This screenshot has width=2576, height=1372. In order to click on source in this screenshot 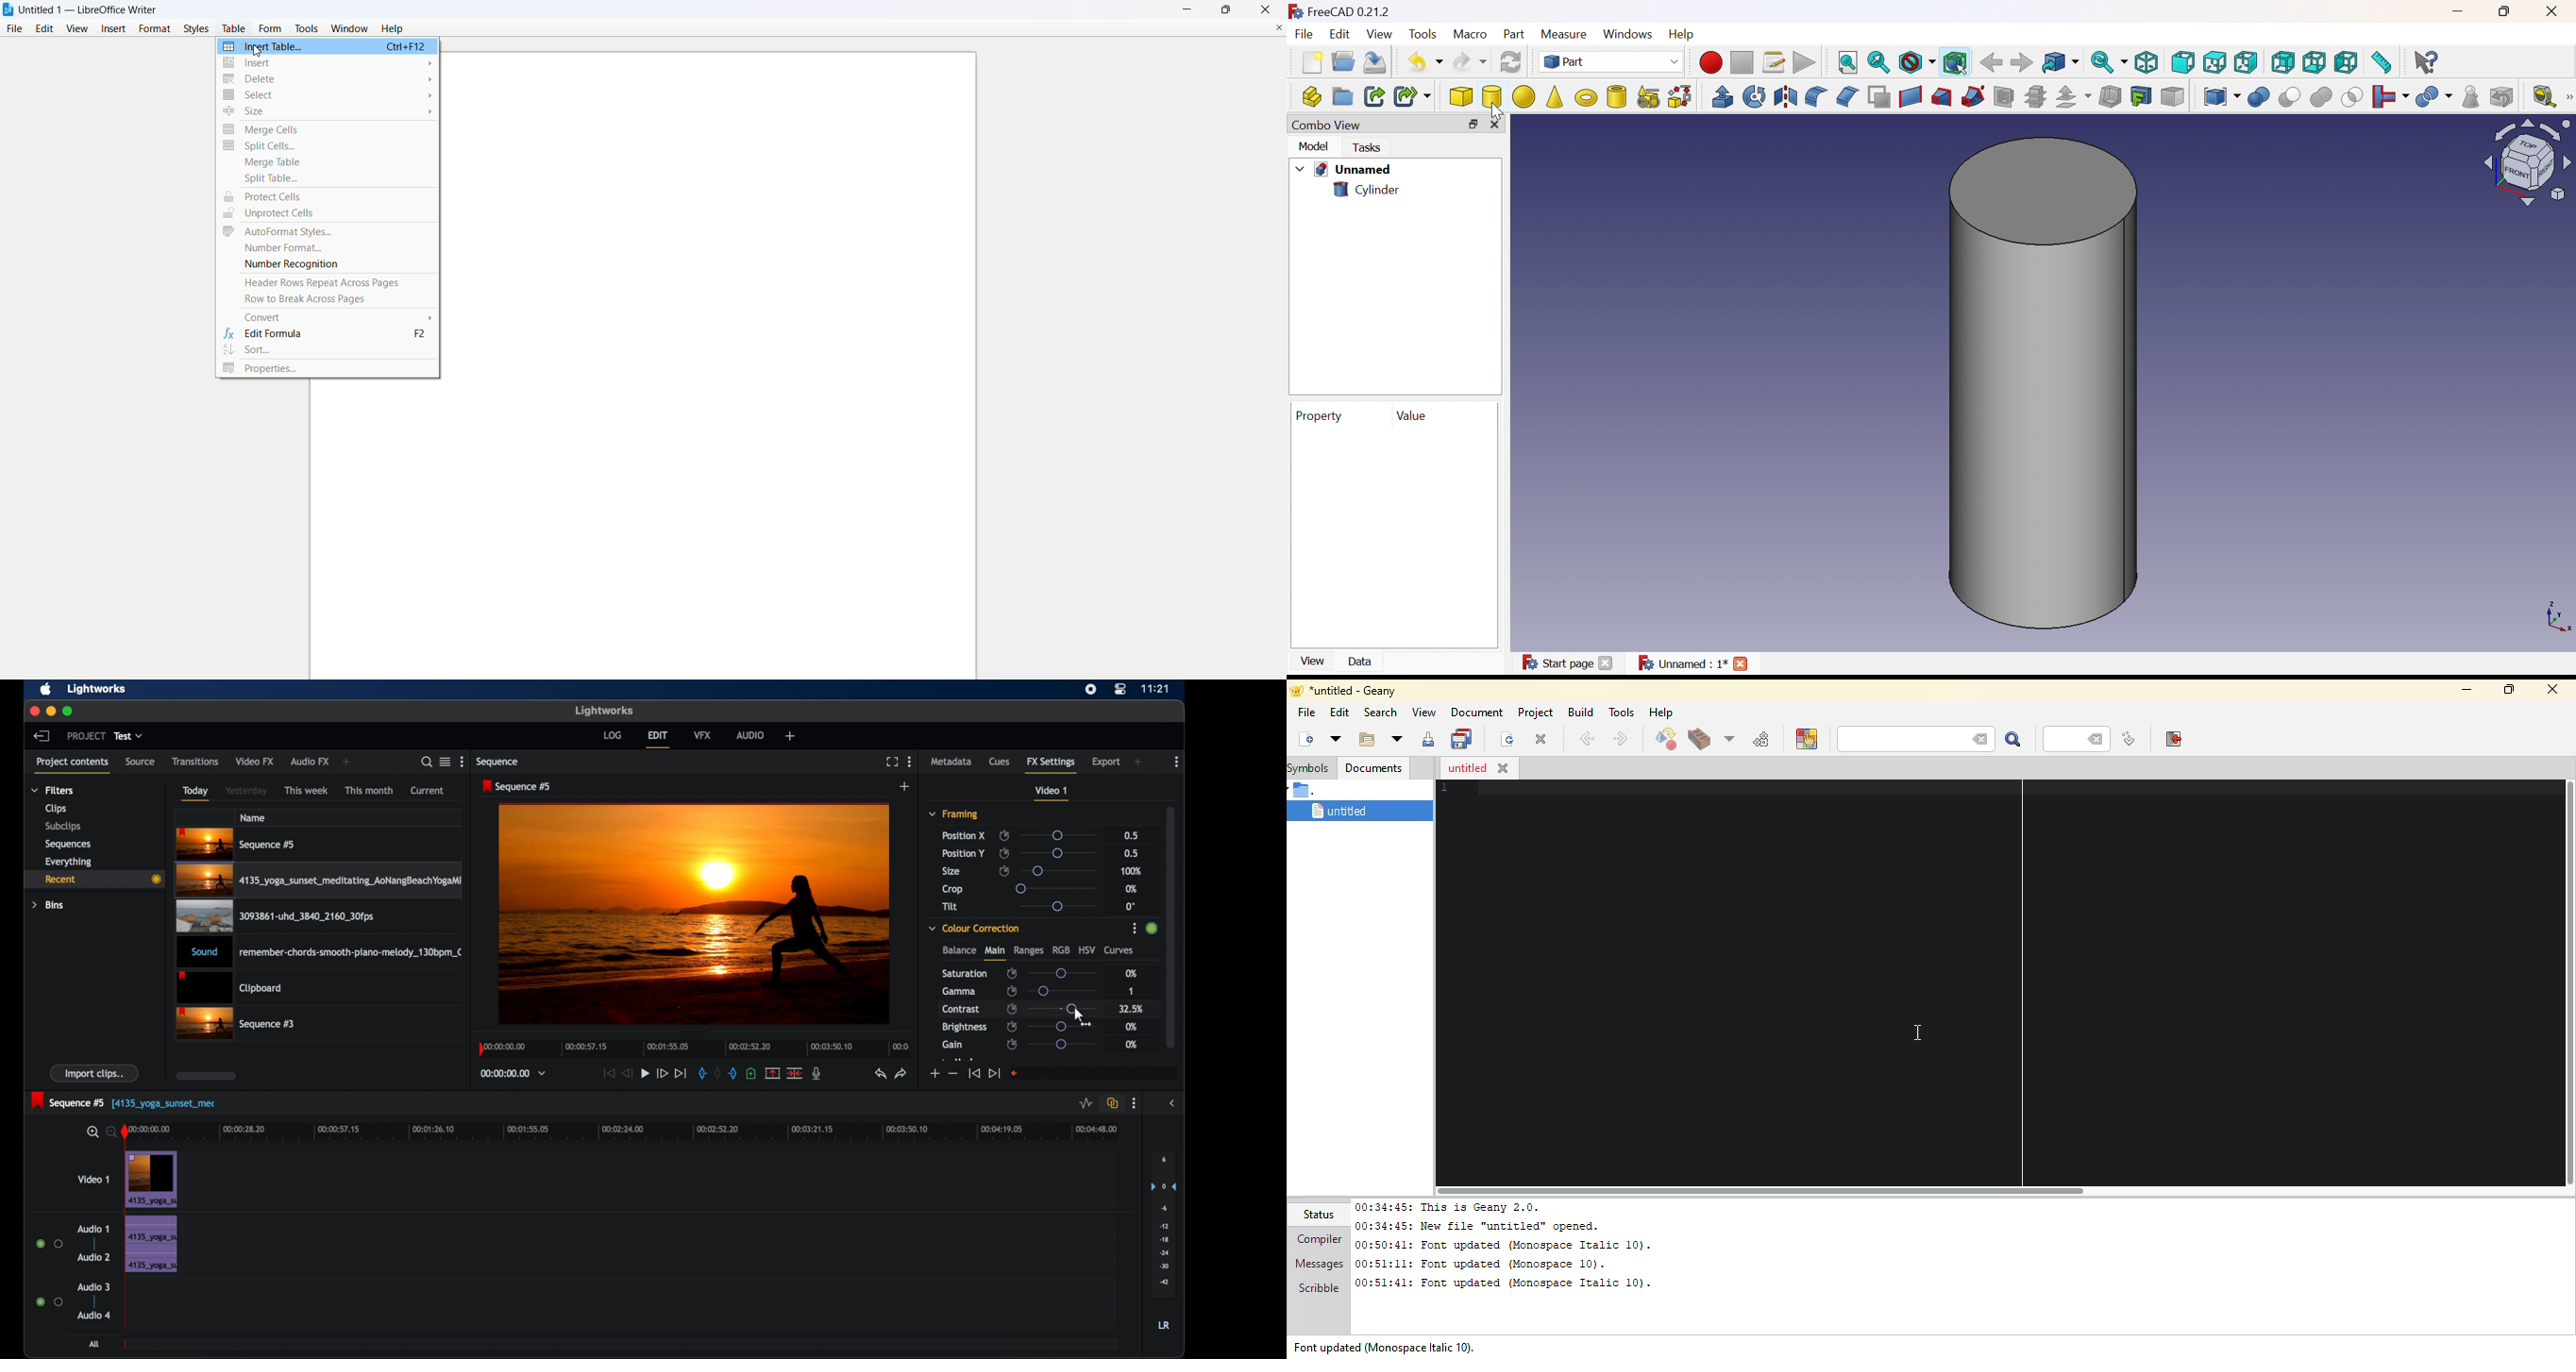, I will do `click(140, 761)`.